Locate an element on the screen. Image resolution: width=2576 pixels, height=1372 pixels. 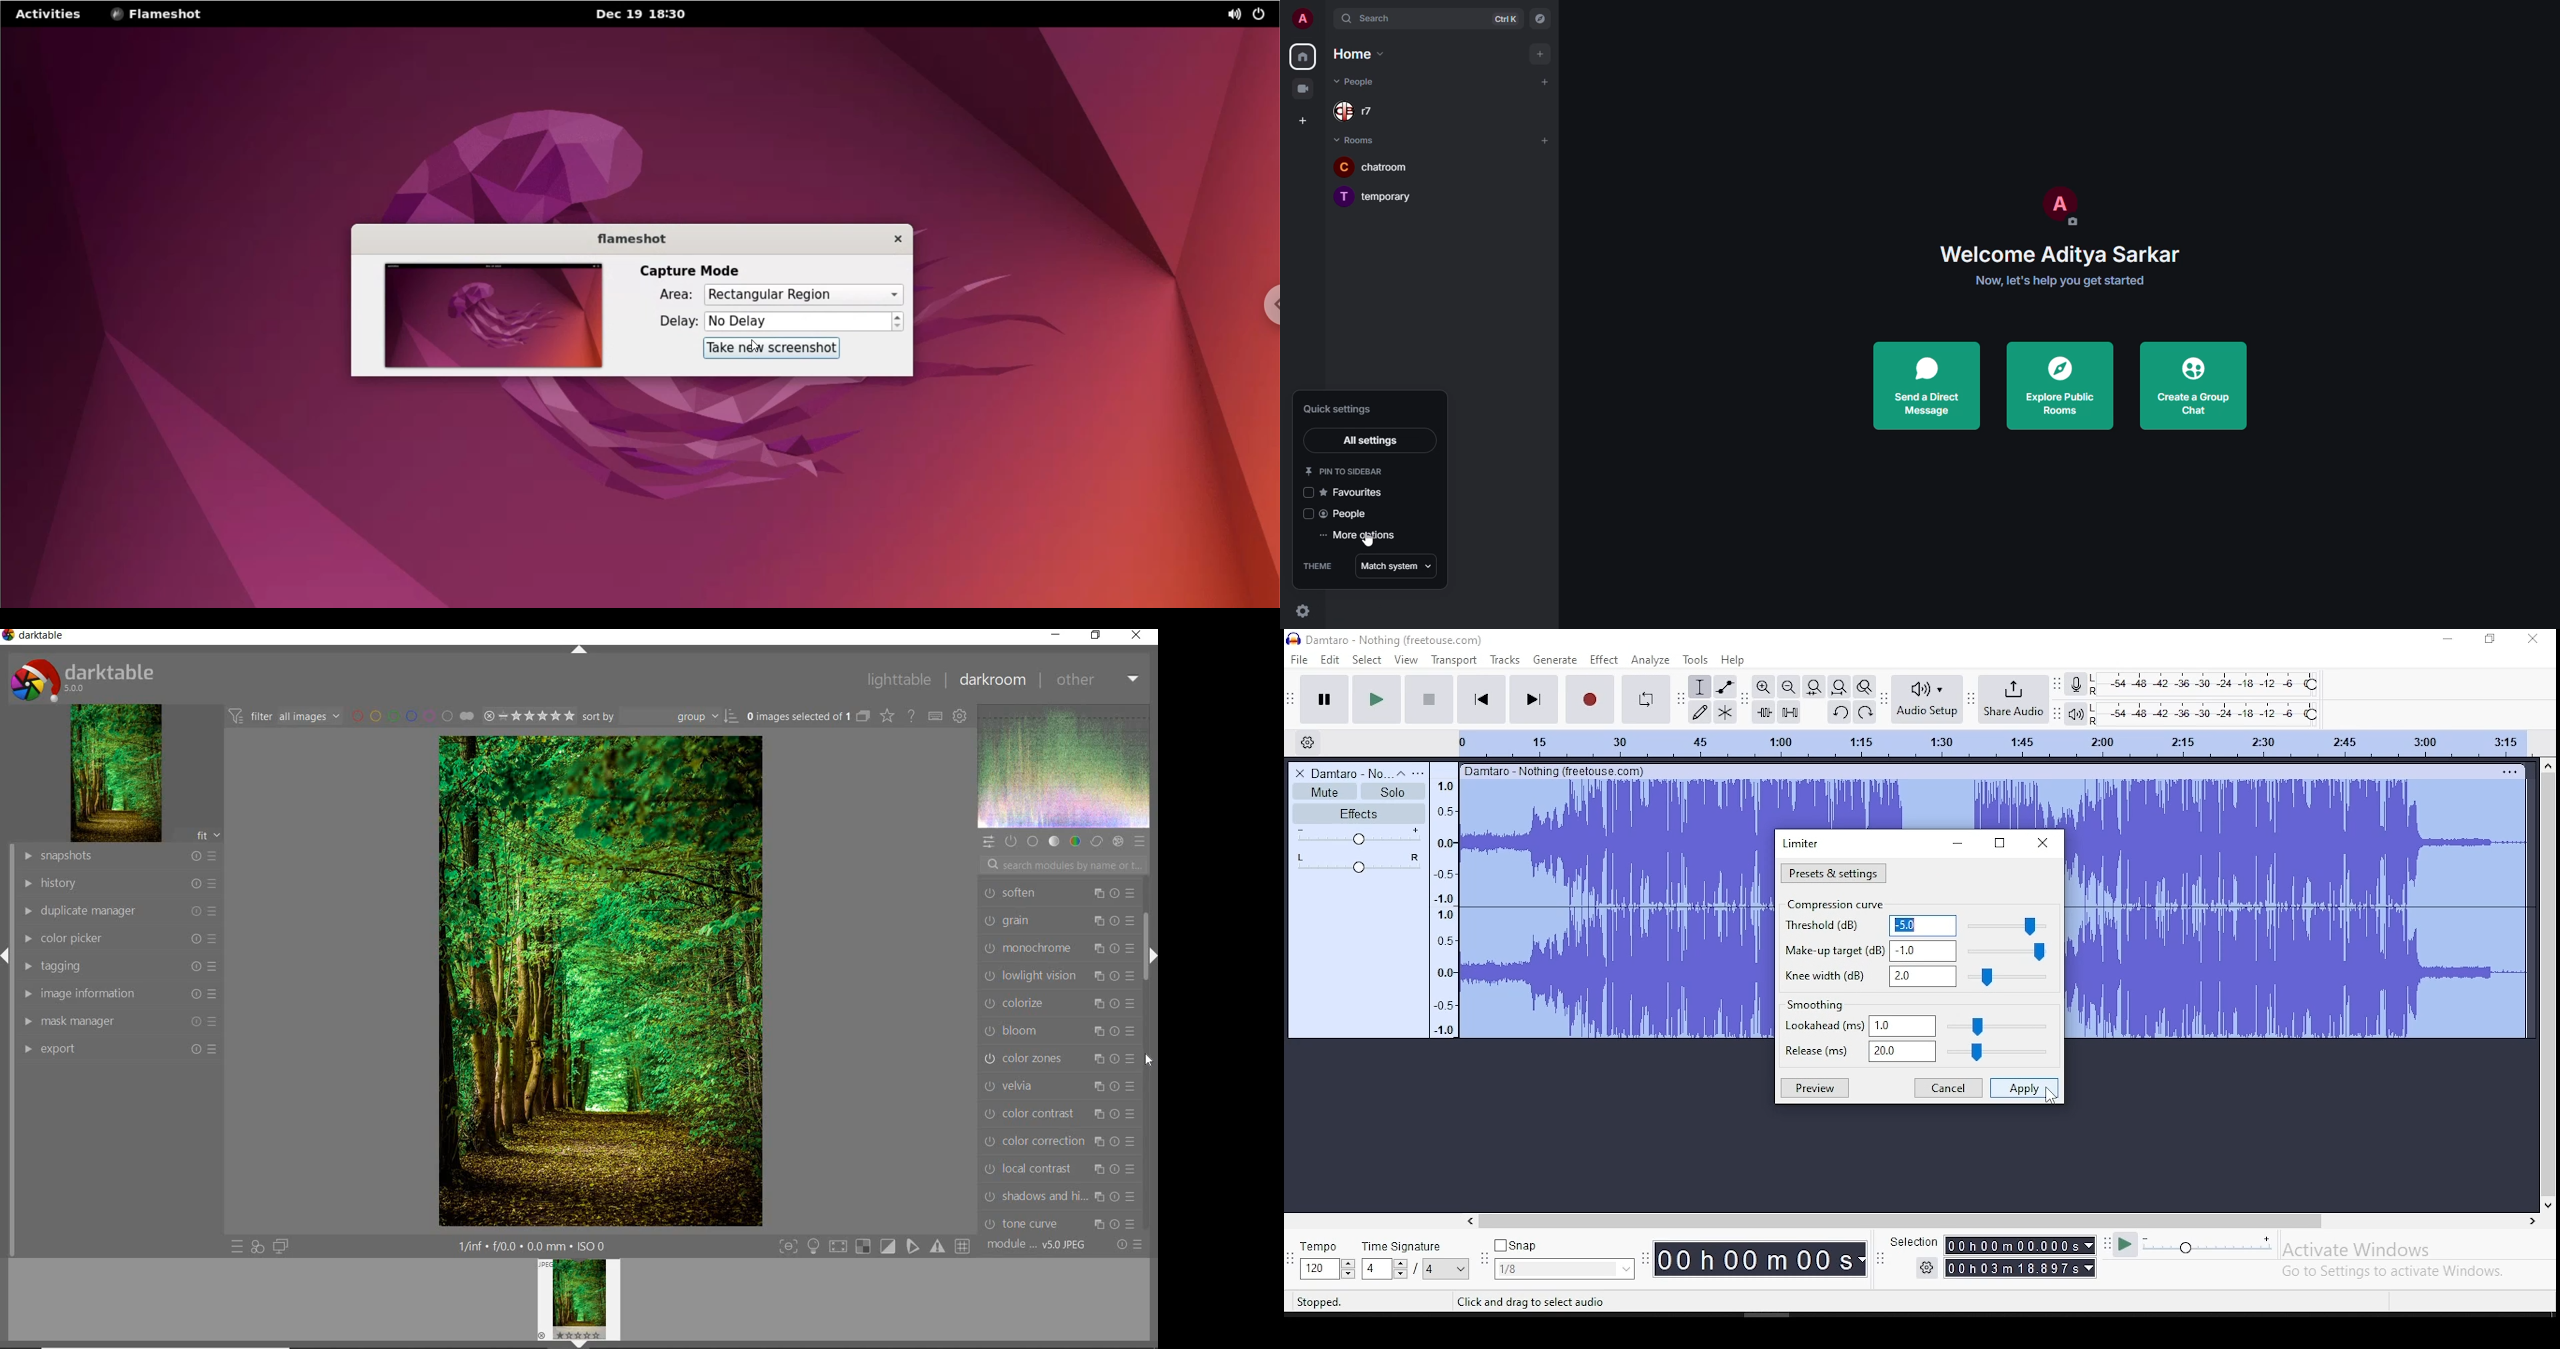
FILTER BY IMAGE COLOR LABEL is located at coordinates (410, 715).